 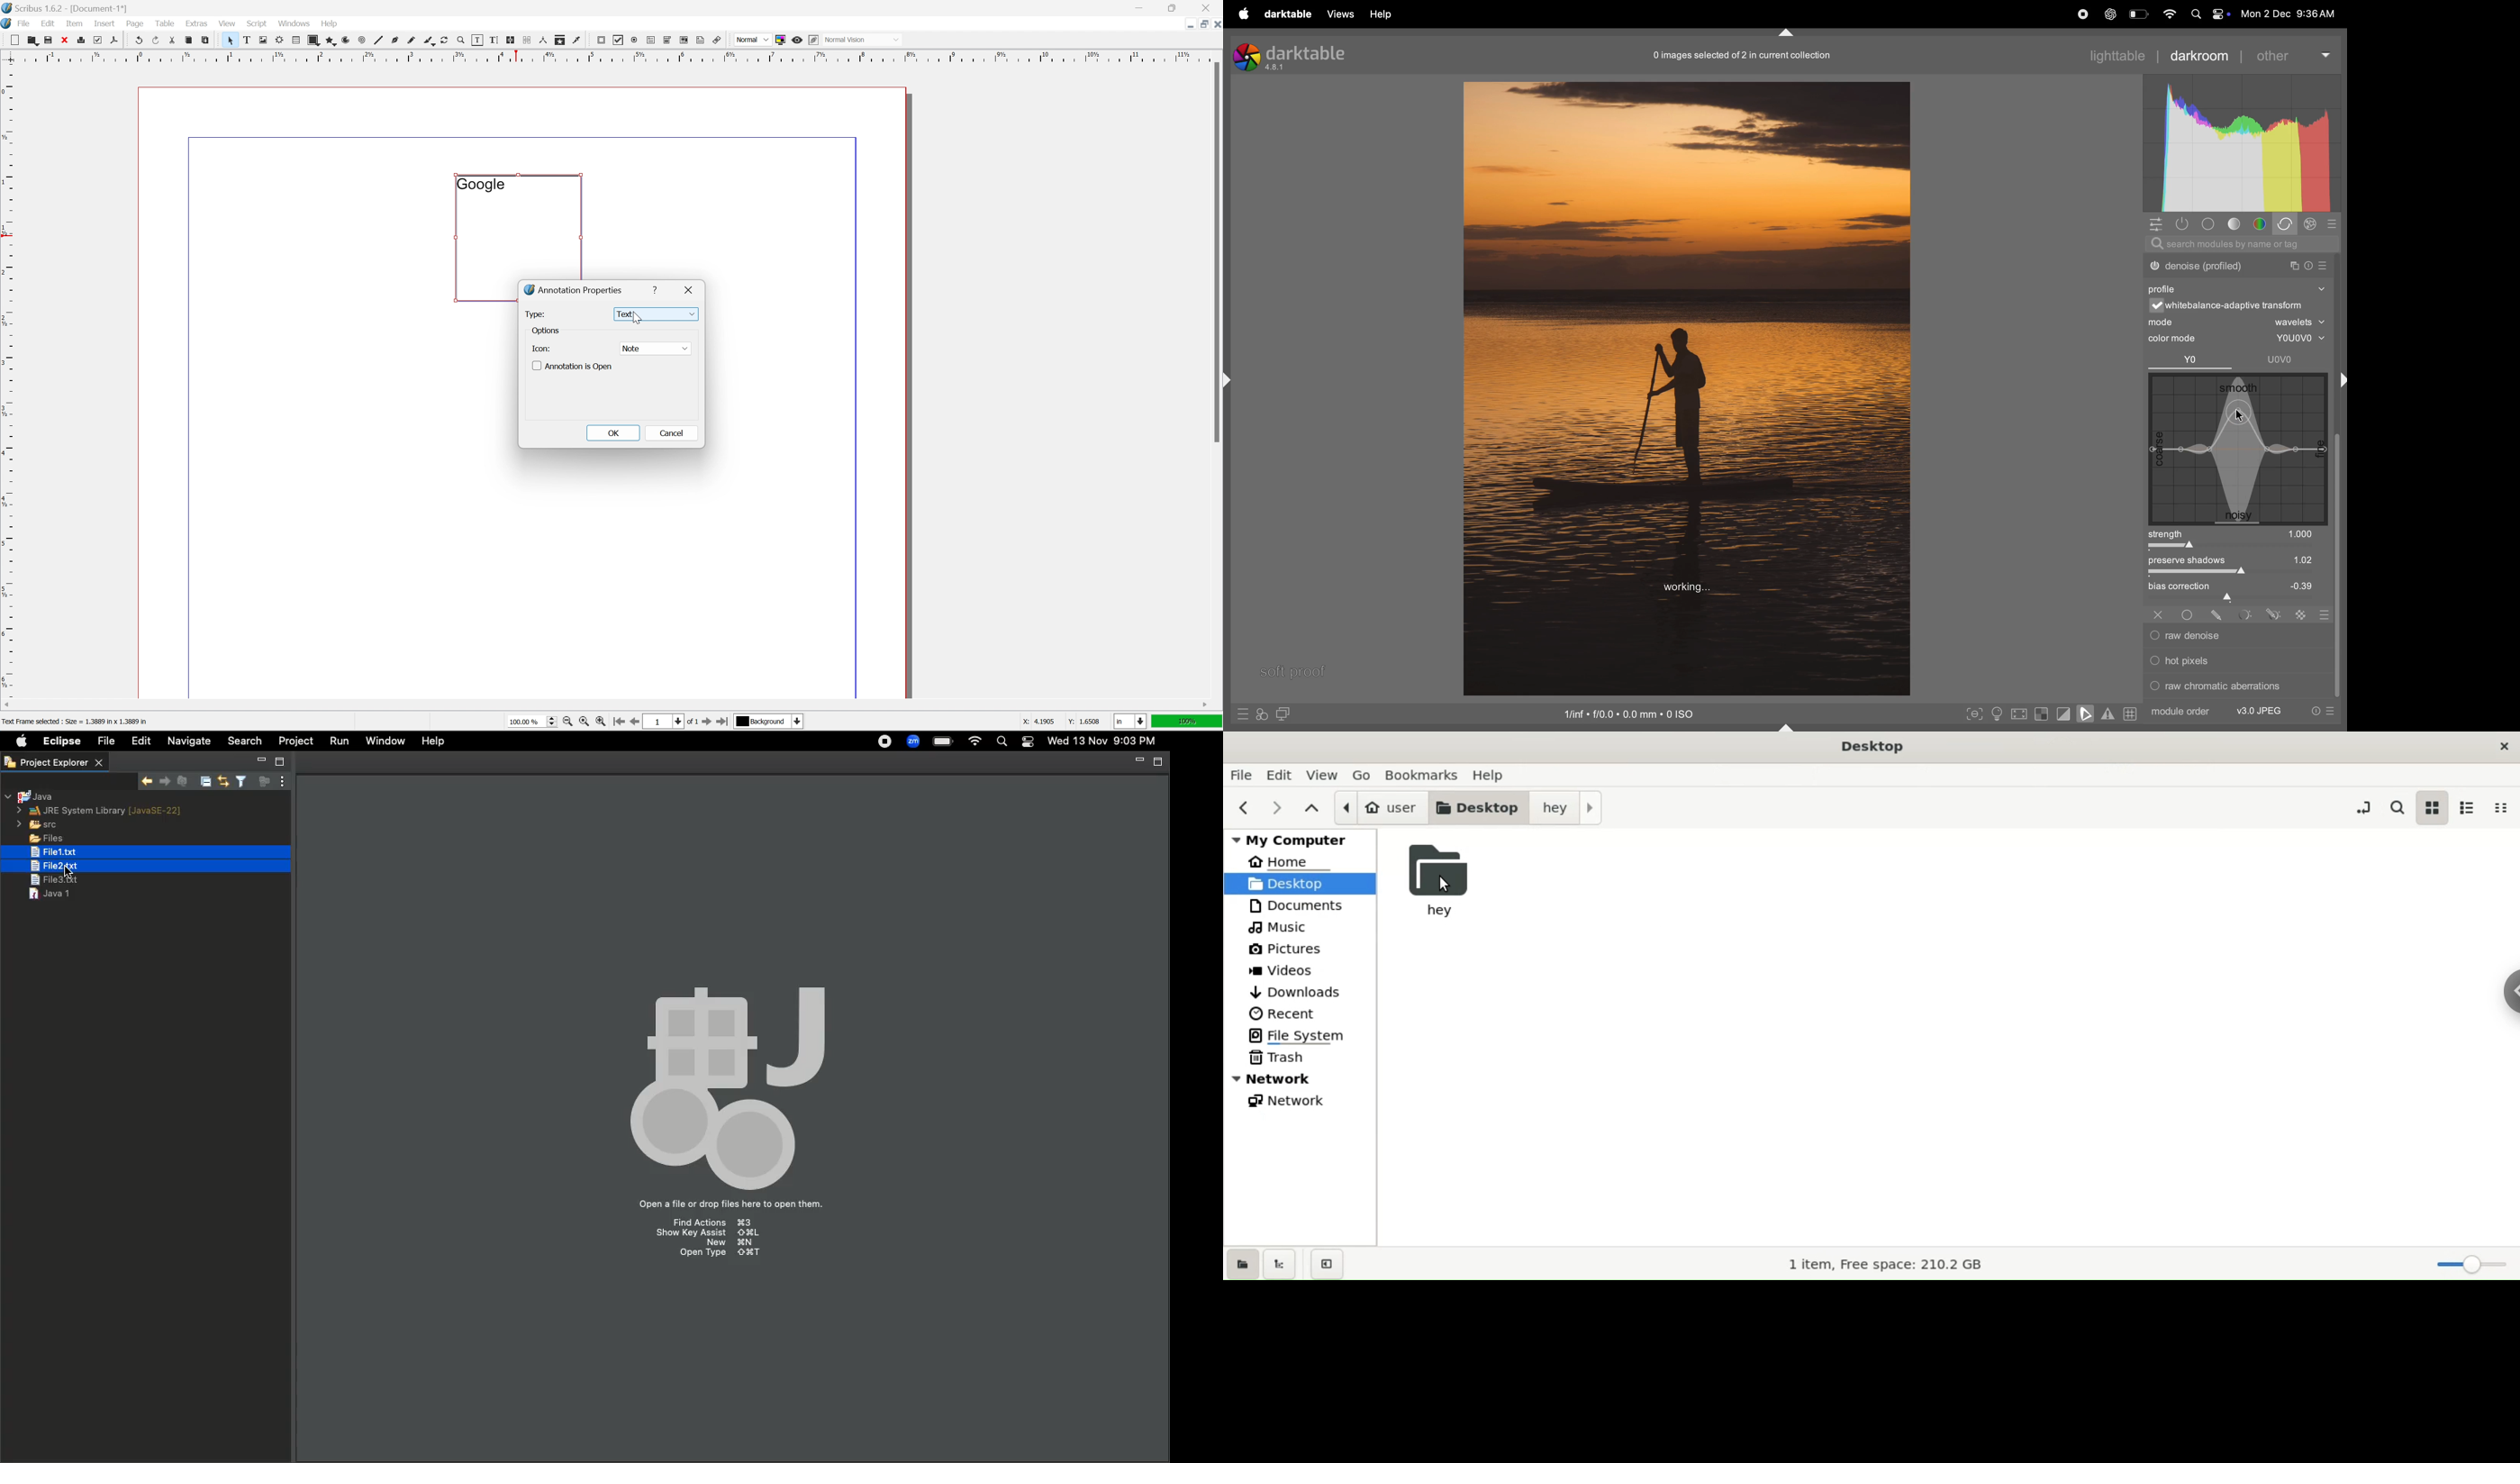 I want to click on show ony active modules, so click(x=2185, y=224).